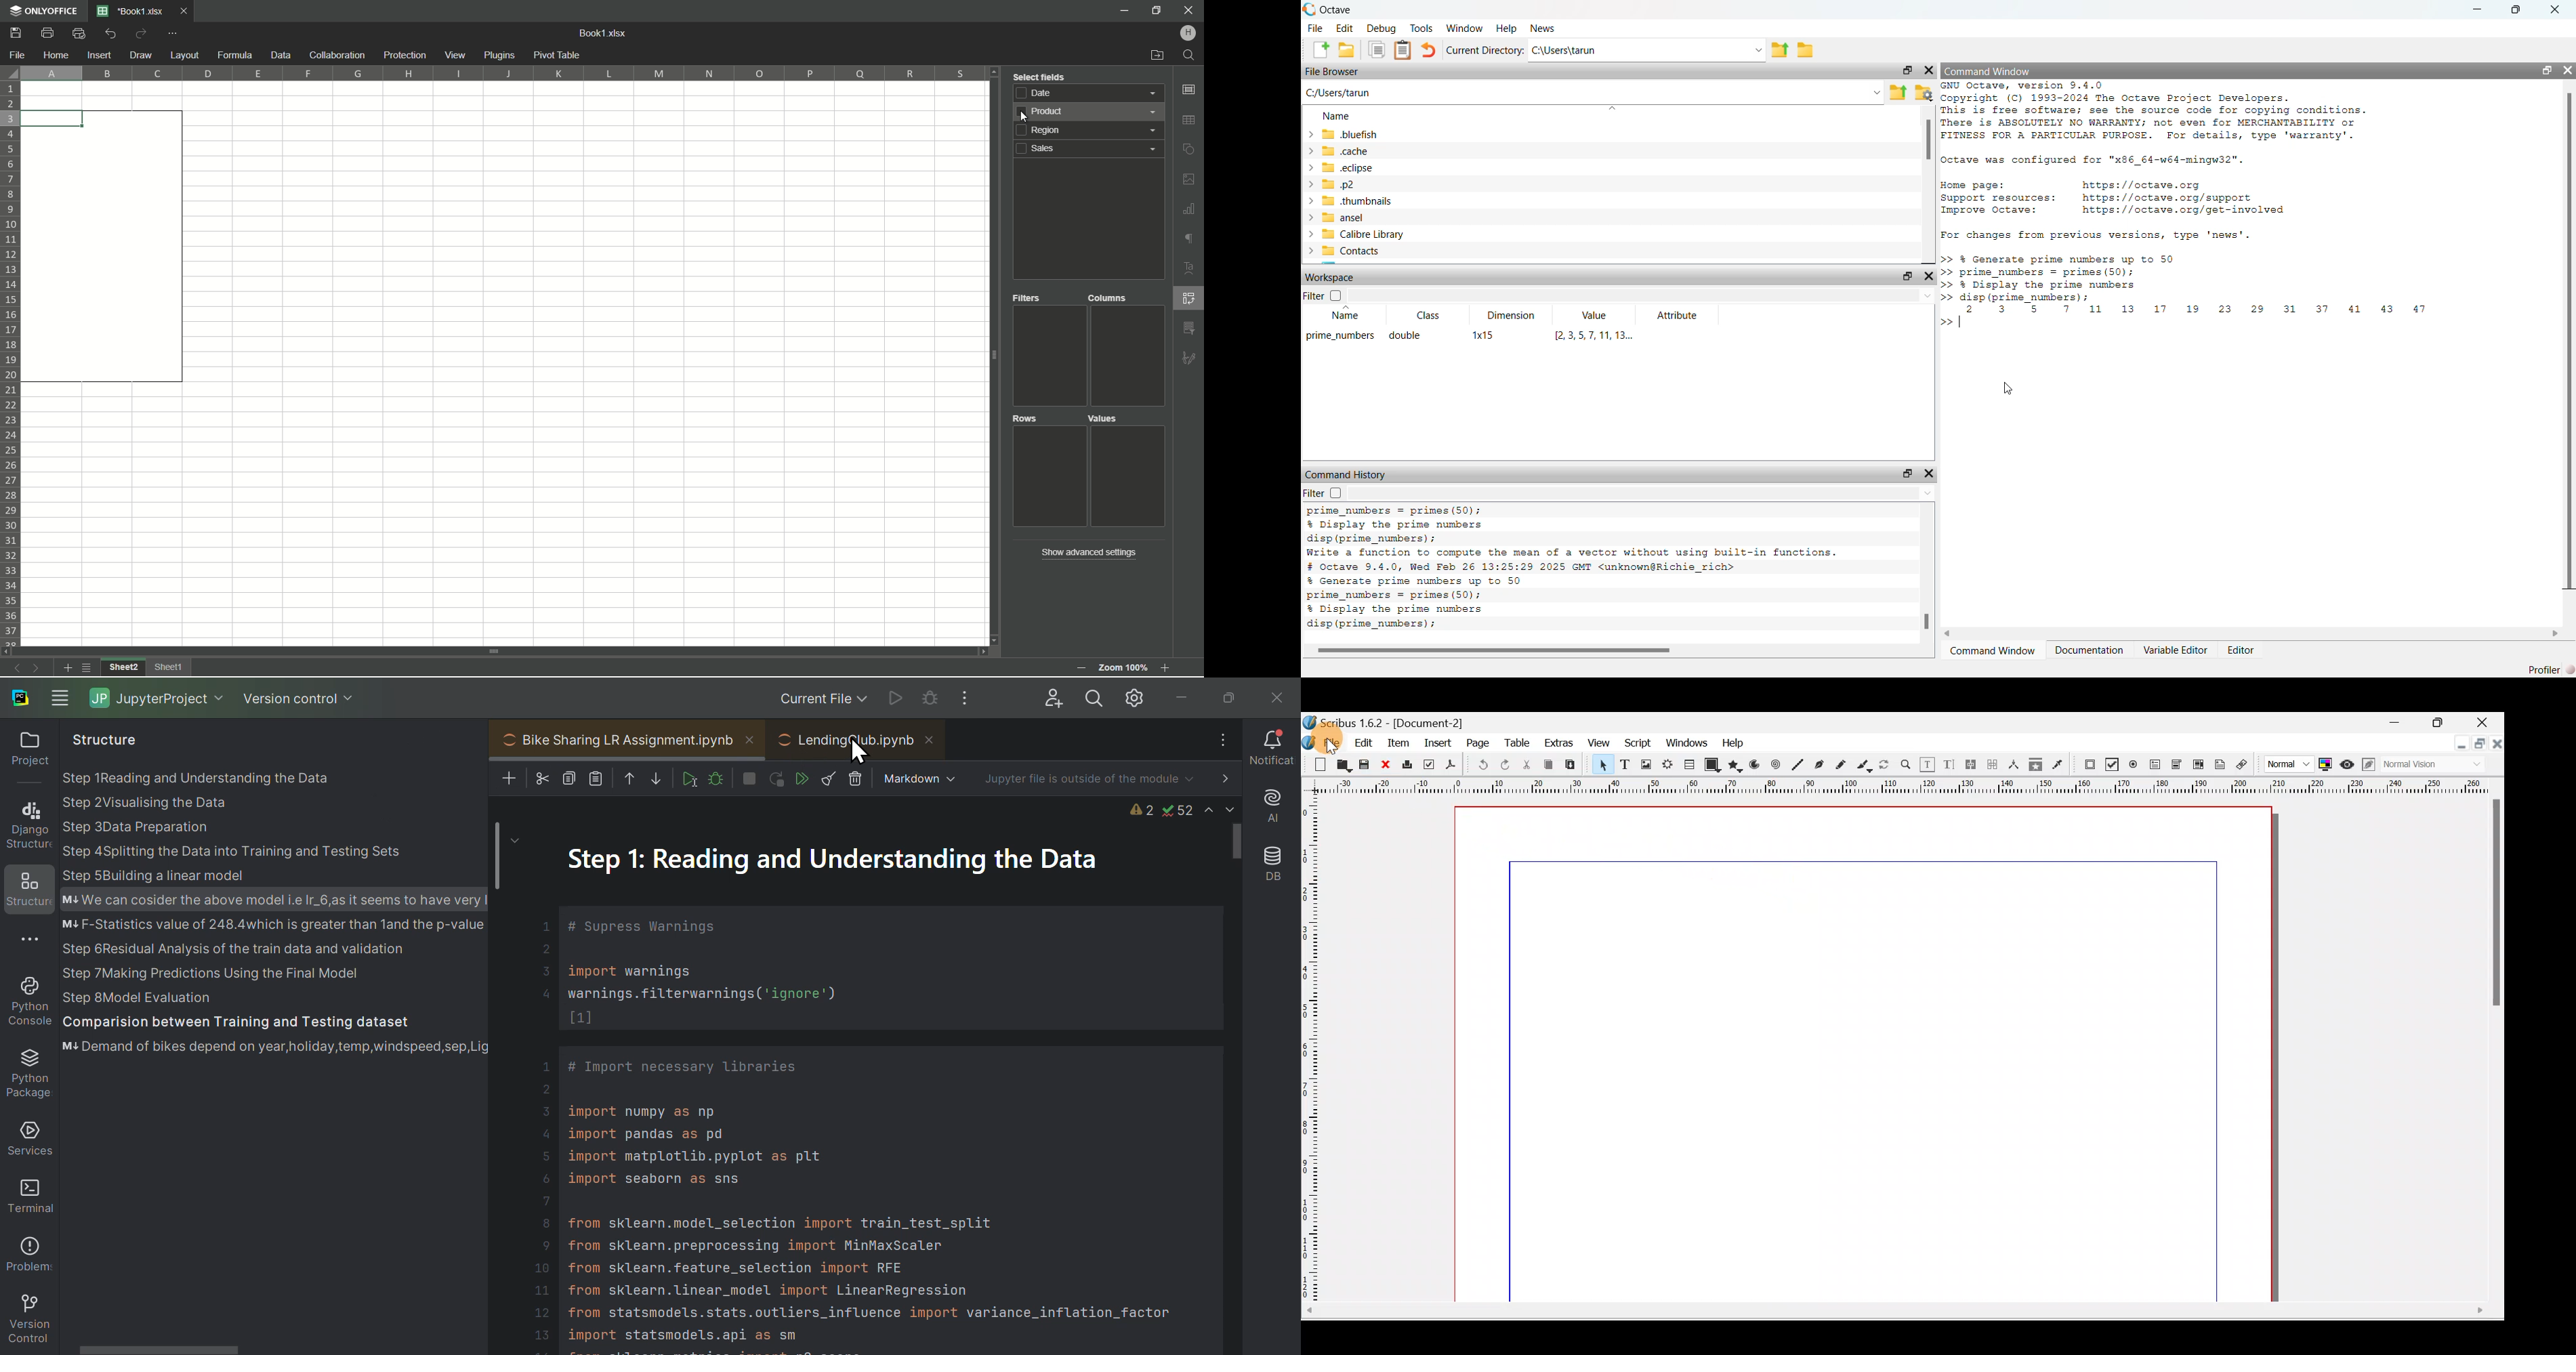 Image resolution: width=2576 pixels, height=1372 pixels. What do you see at coordinates (47, 35) in the screenshot?
I see `Print file` at bounding box center [47, 35].